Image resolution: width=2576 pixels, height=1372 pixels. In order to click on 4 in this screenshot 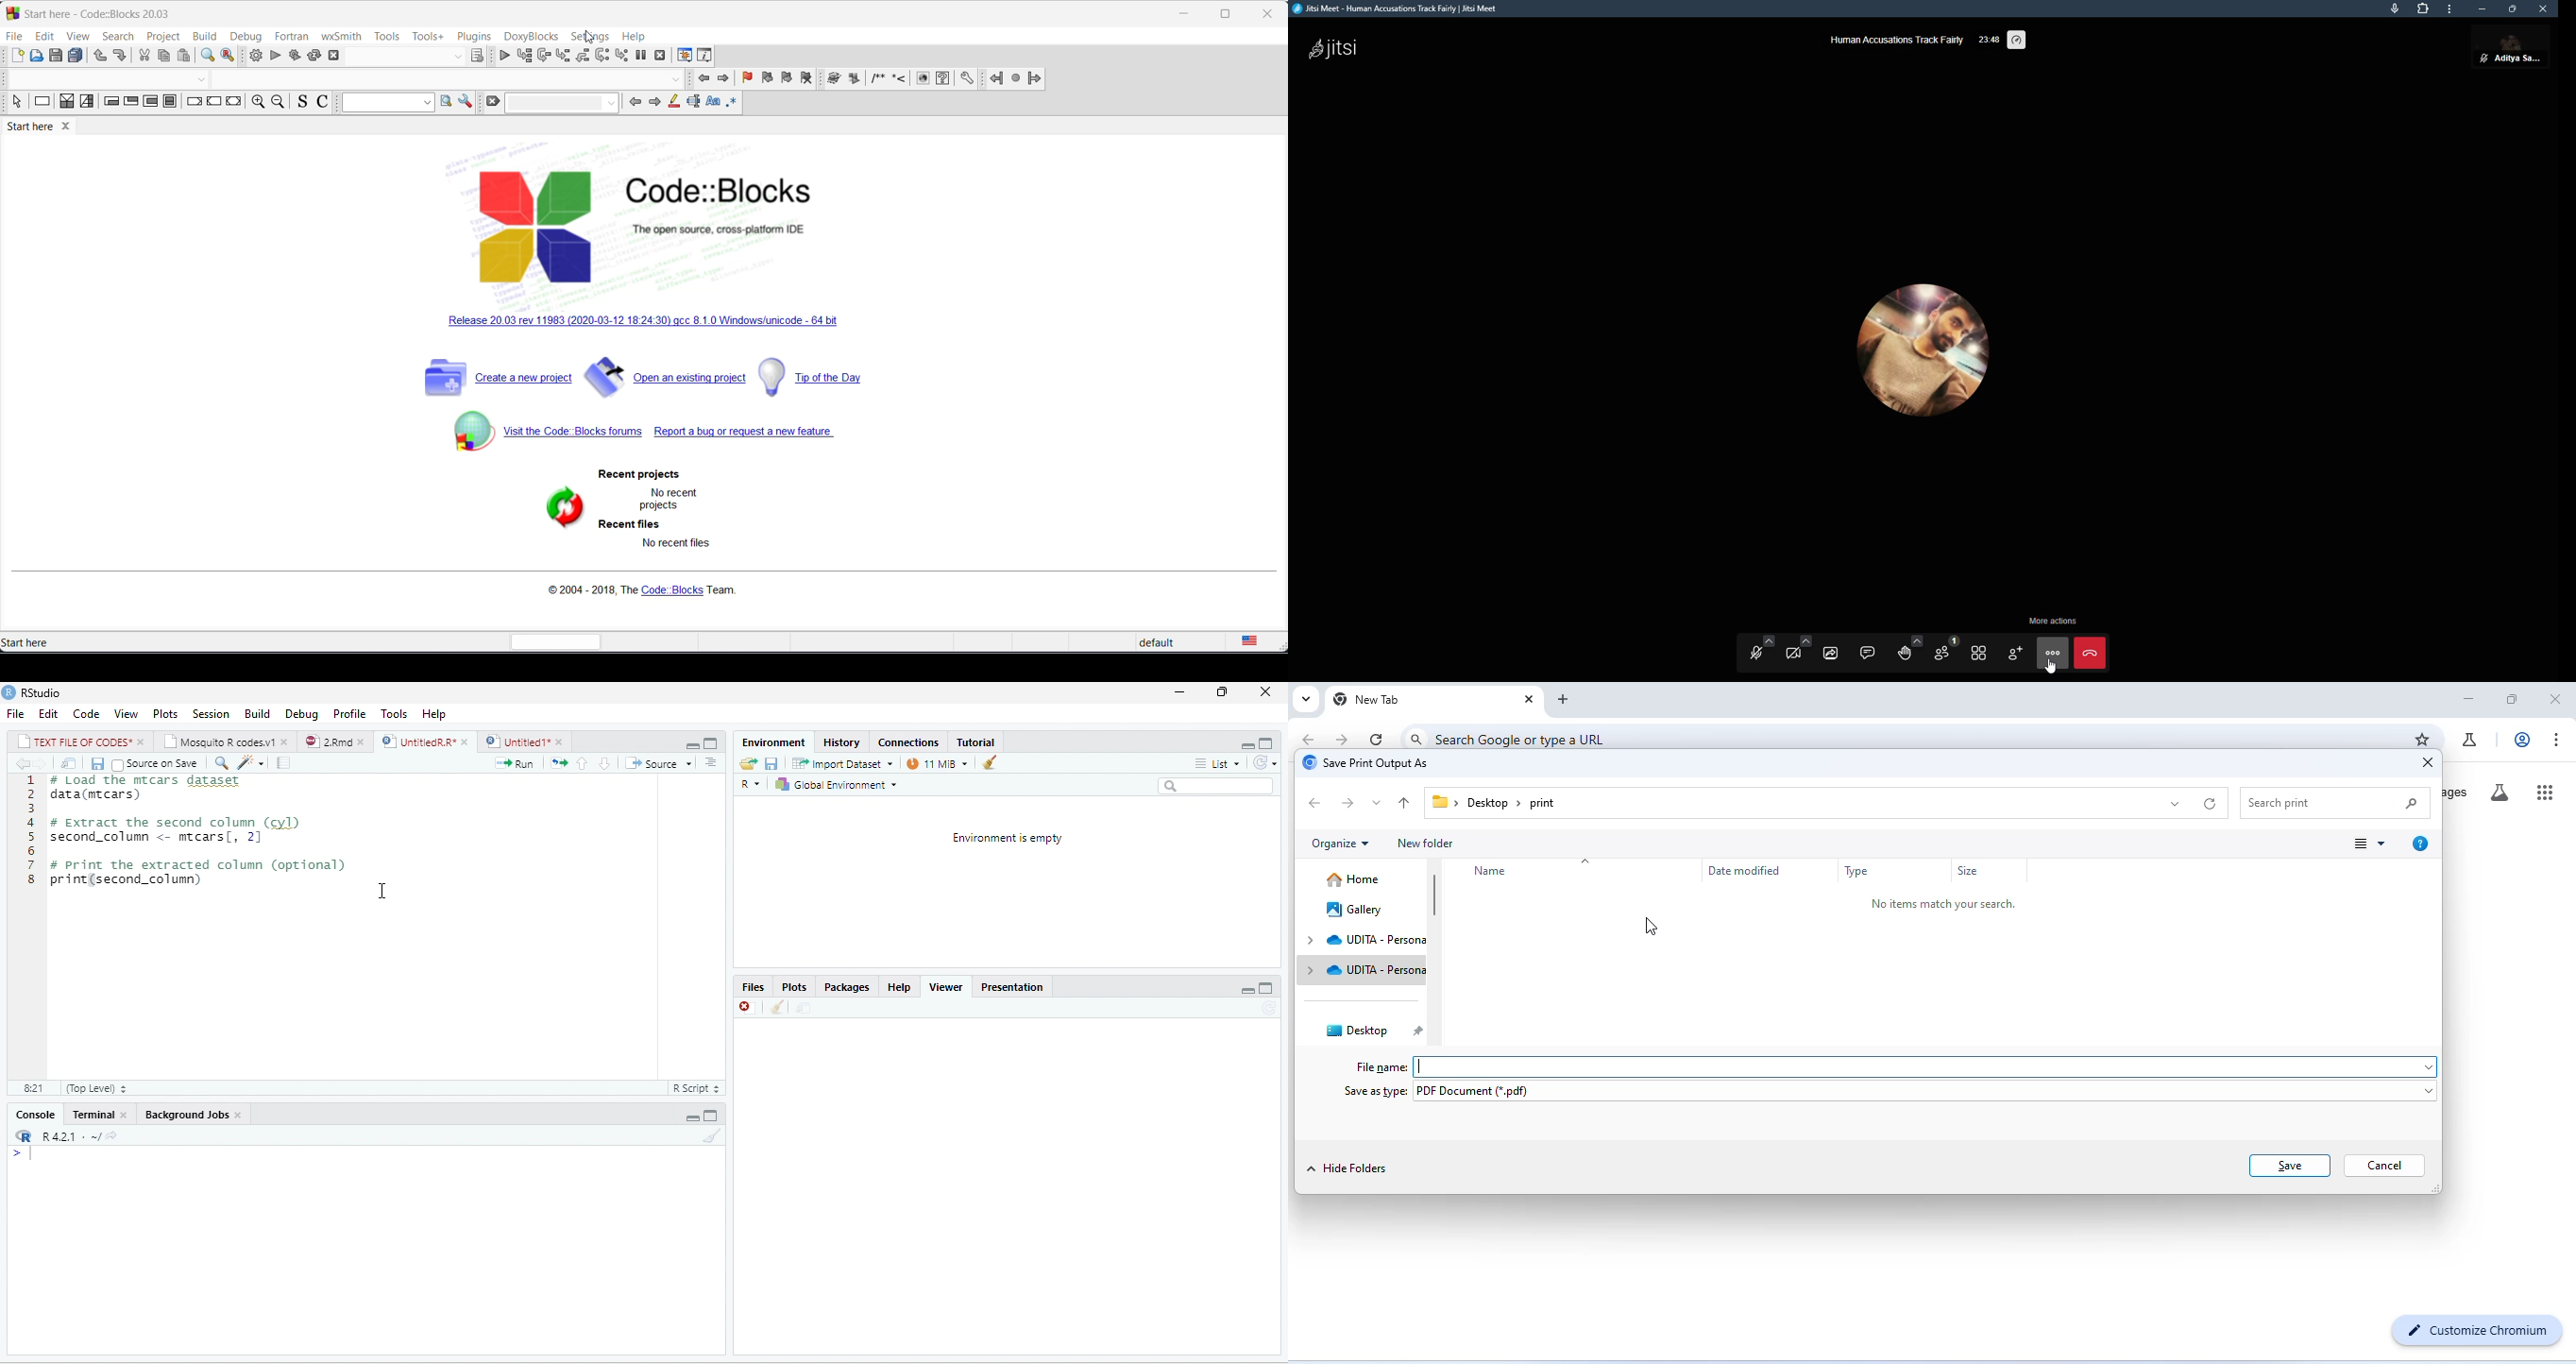, I will do `click(30, 823)`.